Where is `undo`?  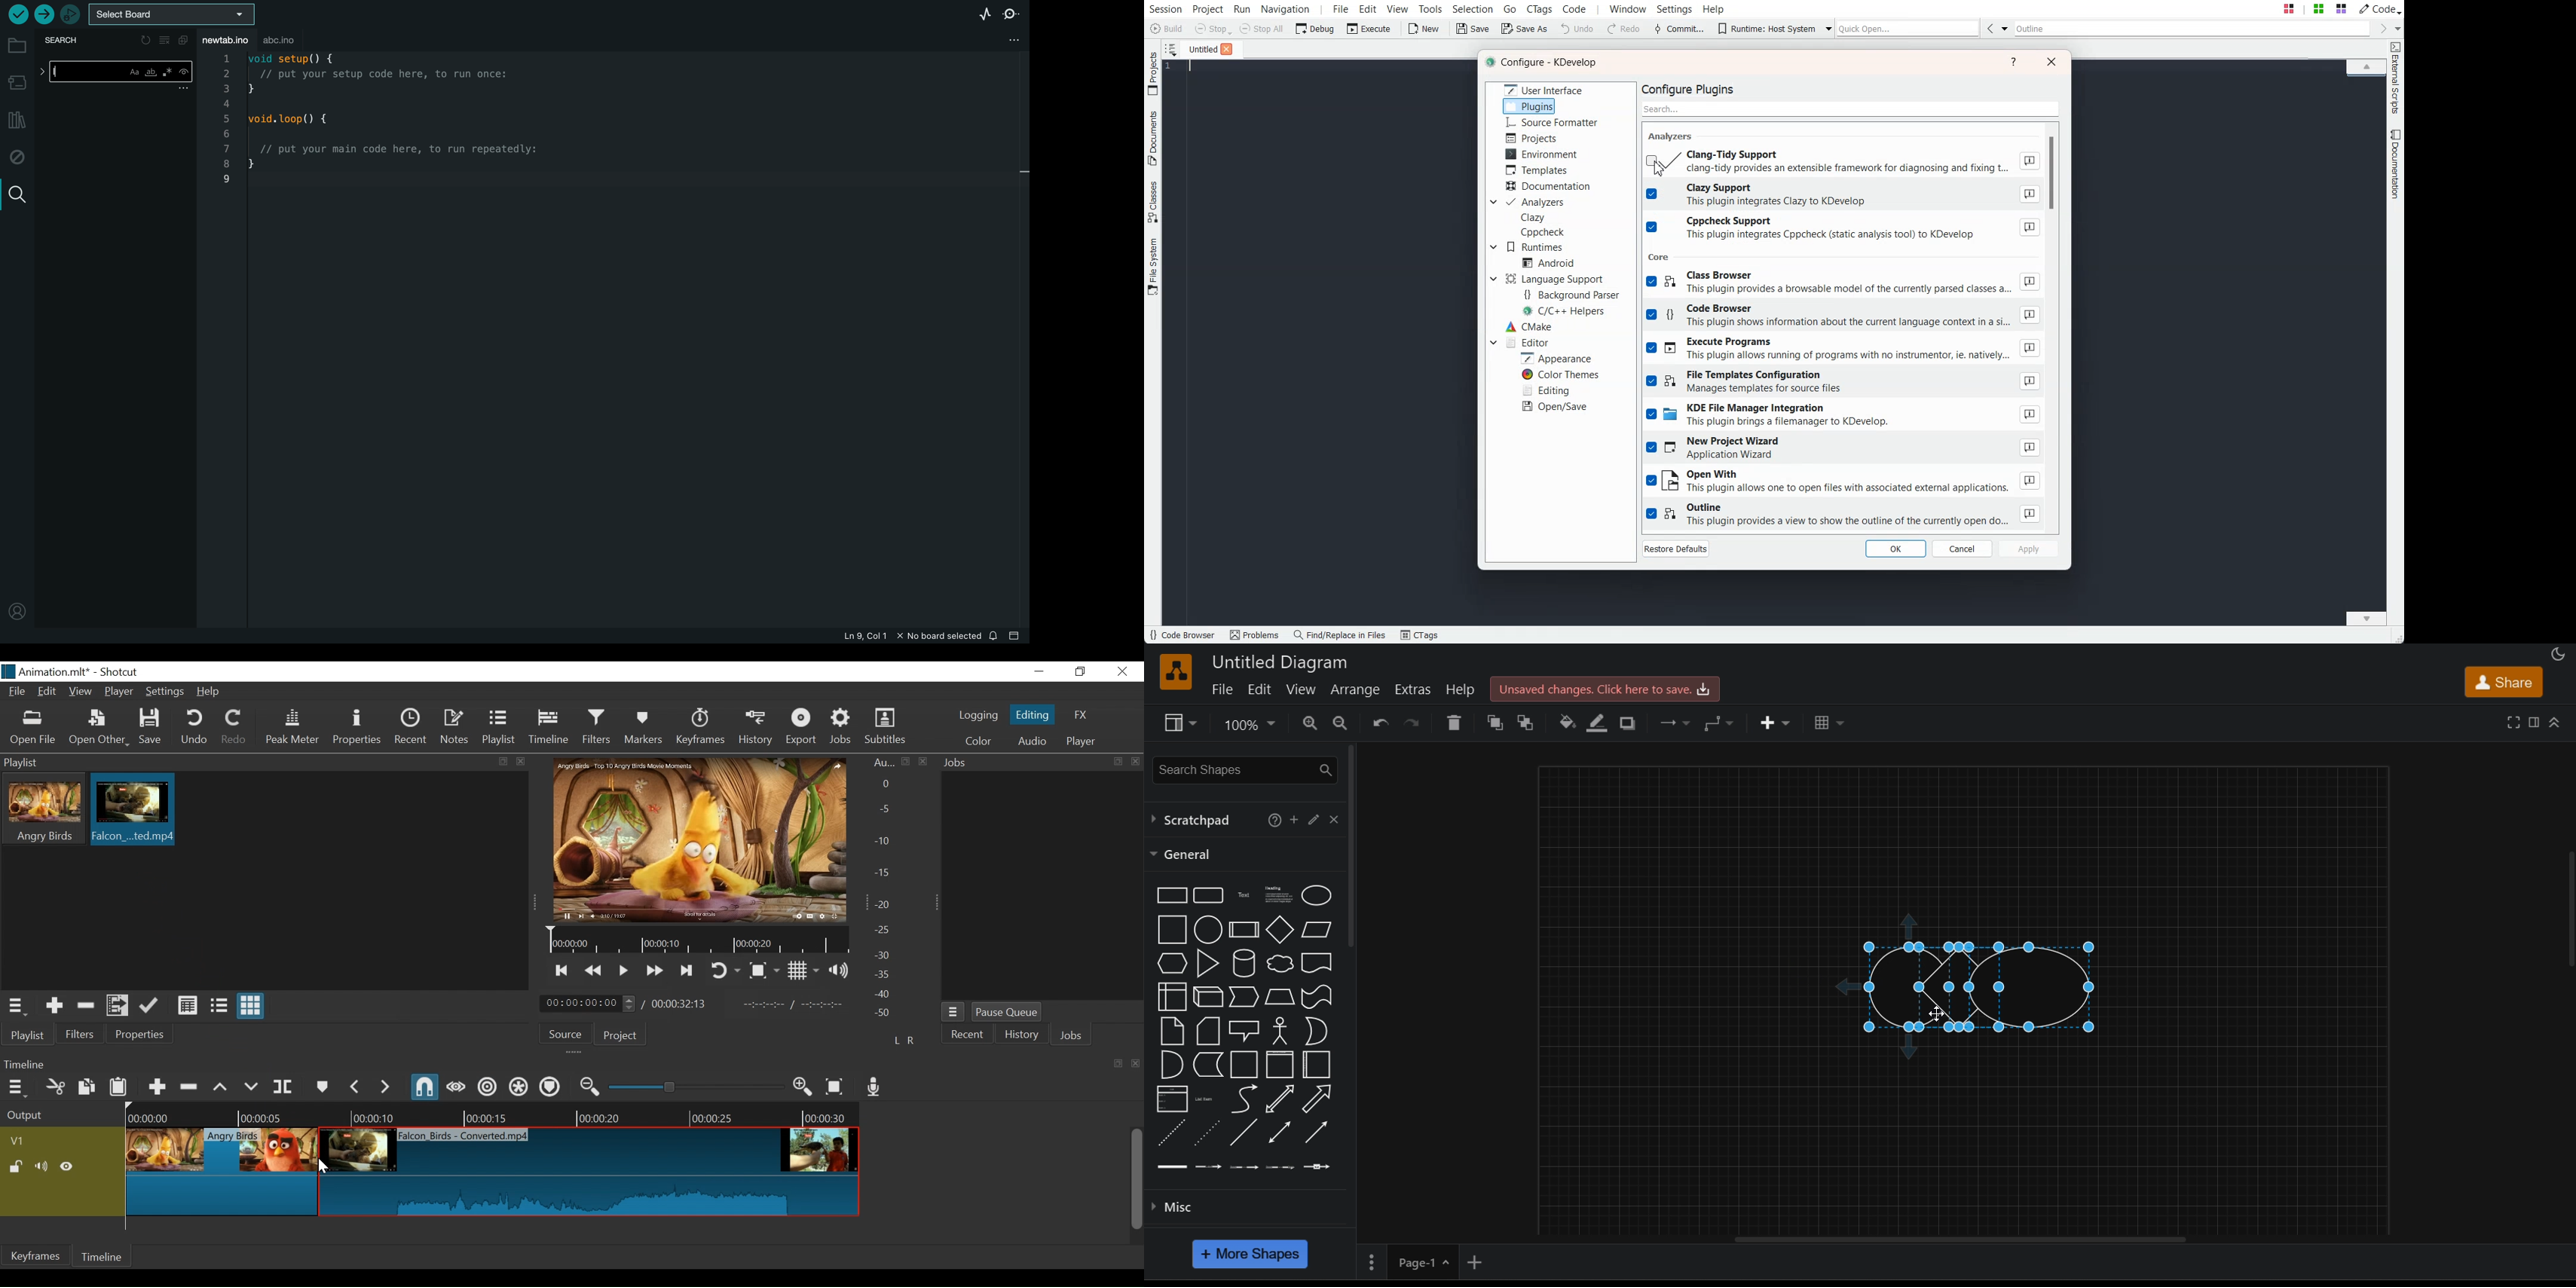 undo is located at coordinates (1380, 723).